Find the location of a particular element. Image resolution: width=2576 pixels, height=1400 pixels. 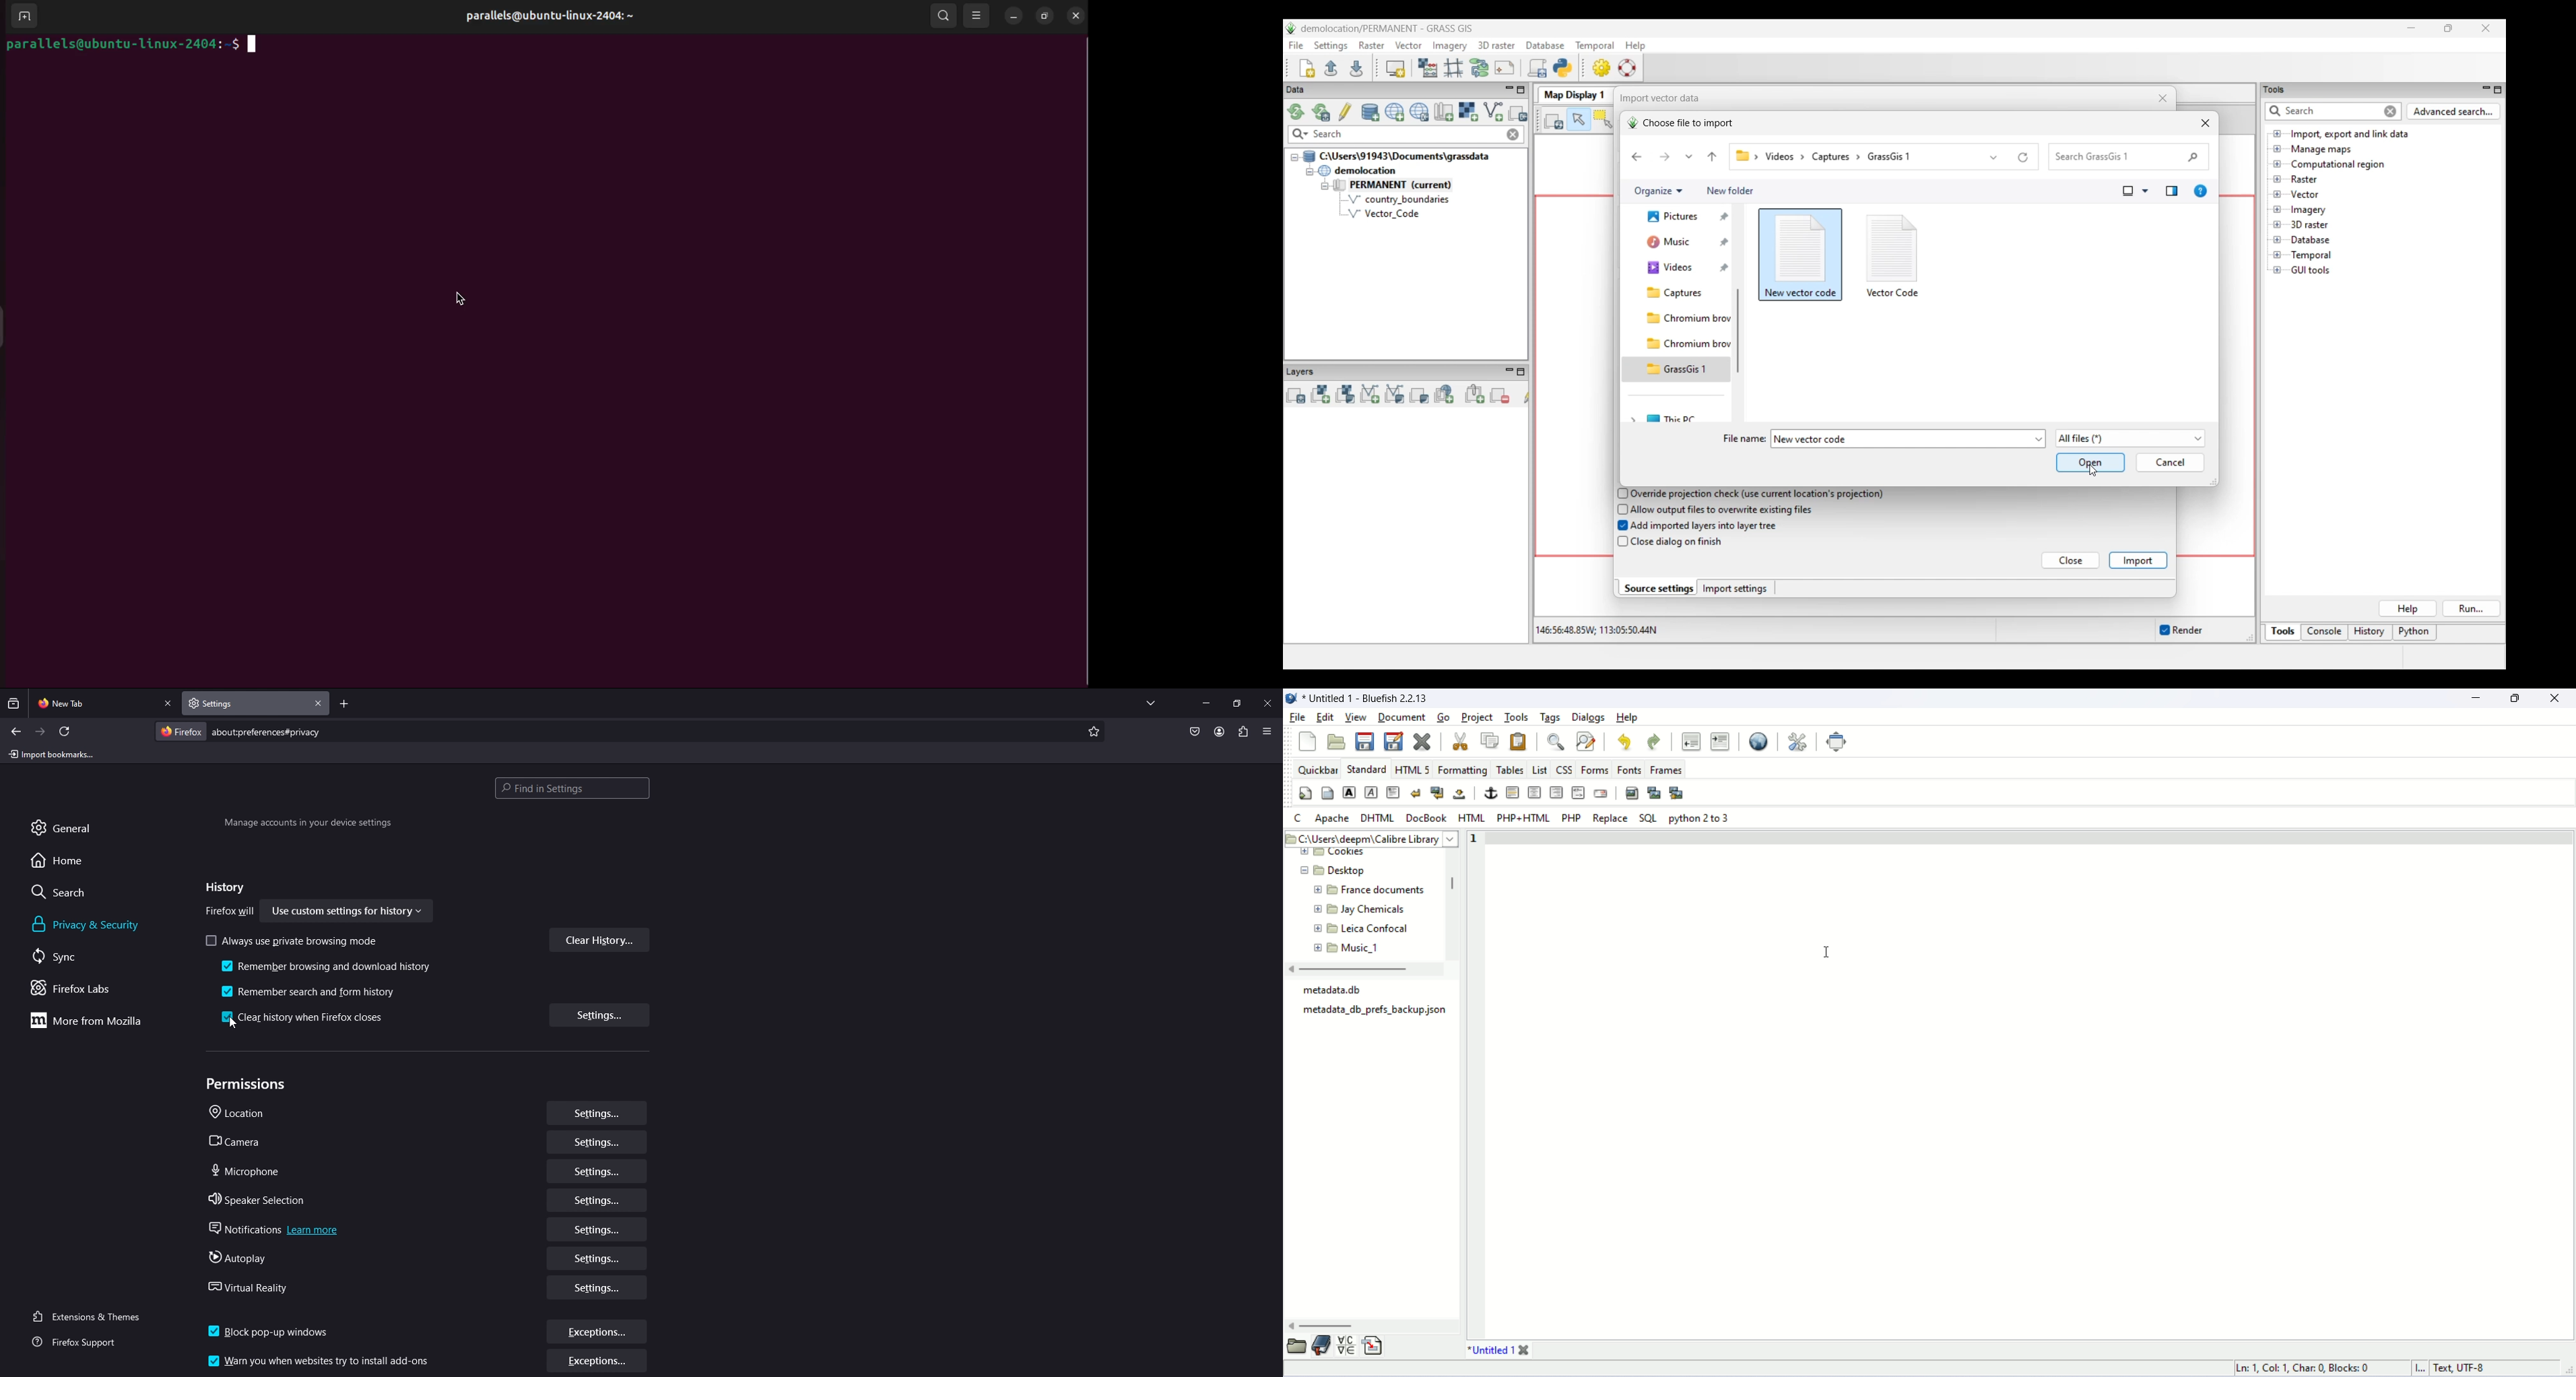

Apache is located at coordinates (1332, 819).